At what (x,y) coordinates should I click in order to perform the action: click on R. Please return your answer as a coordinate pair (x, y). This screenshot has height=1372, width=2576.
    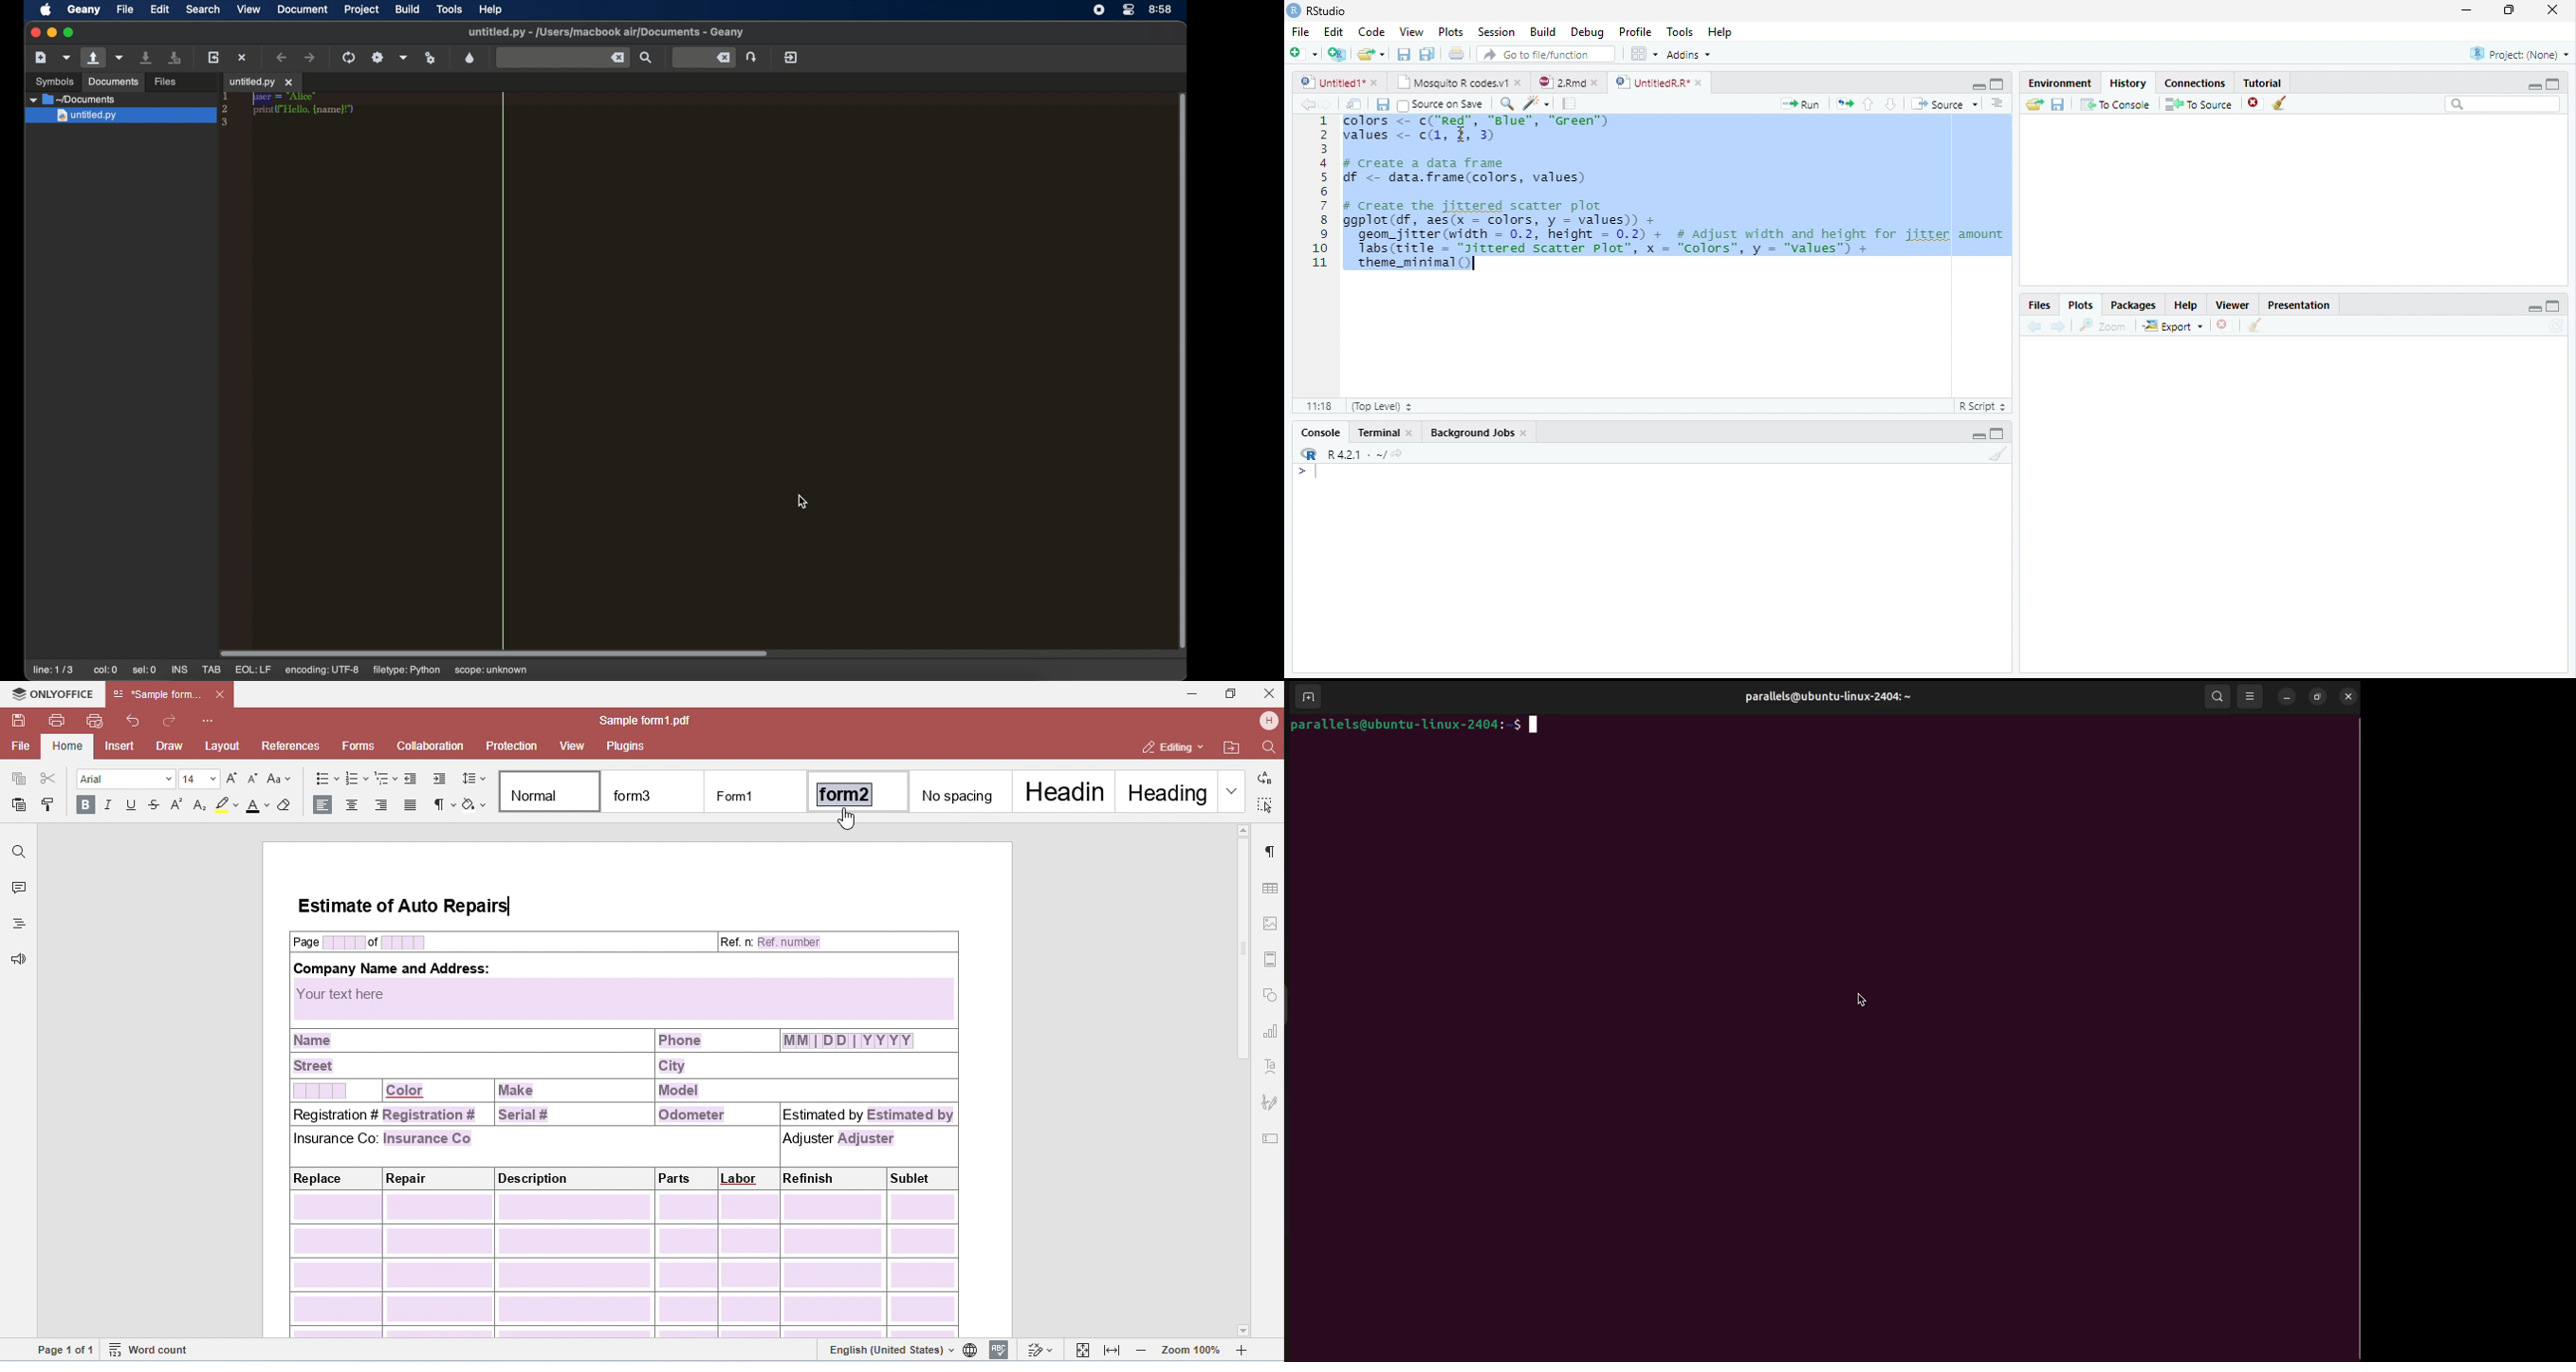
    Looking at the image, I should click on (1308, 455).